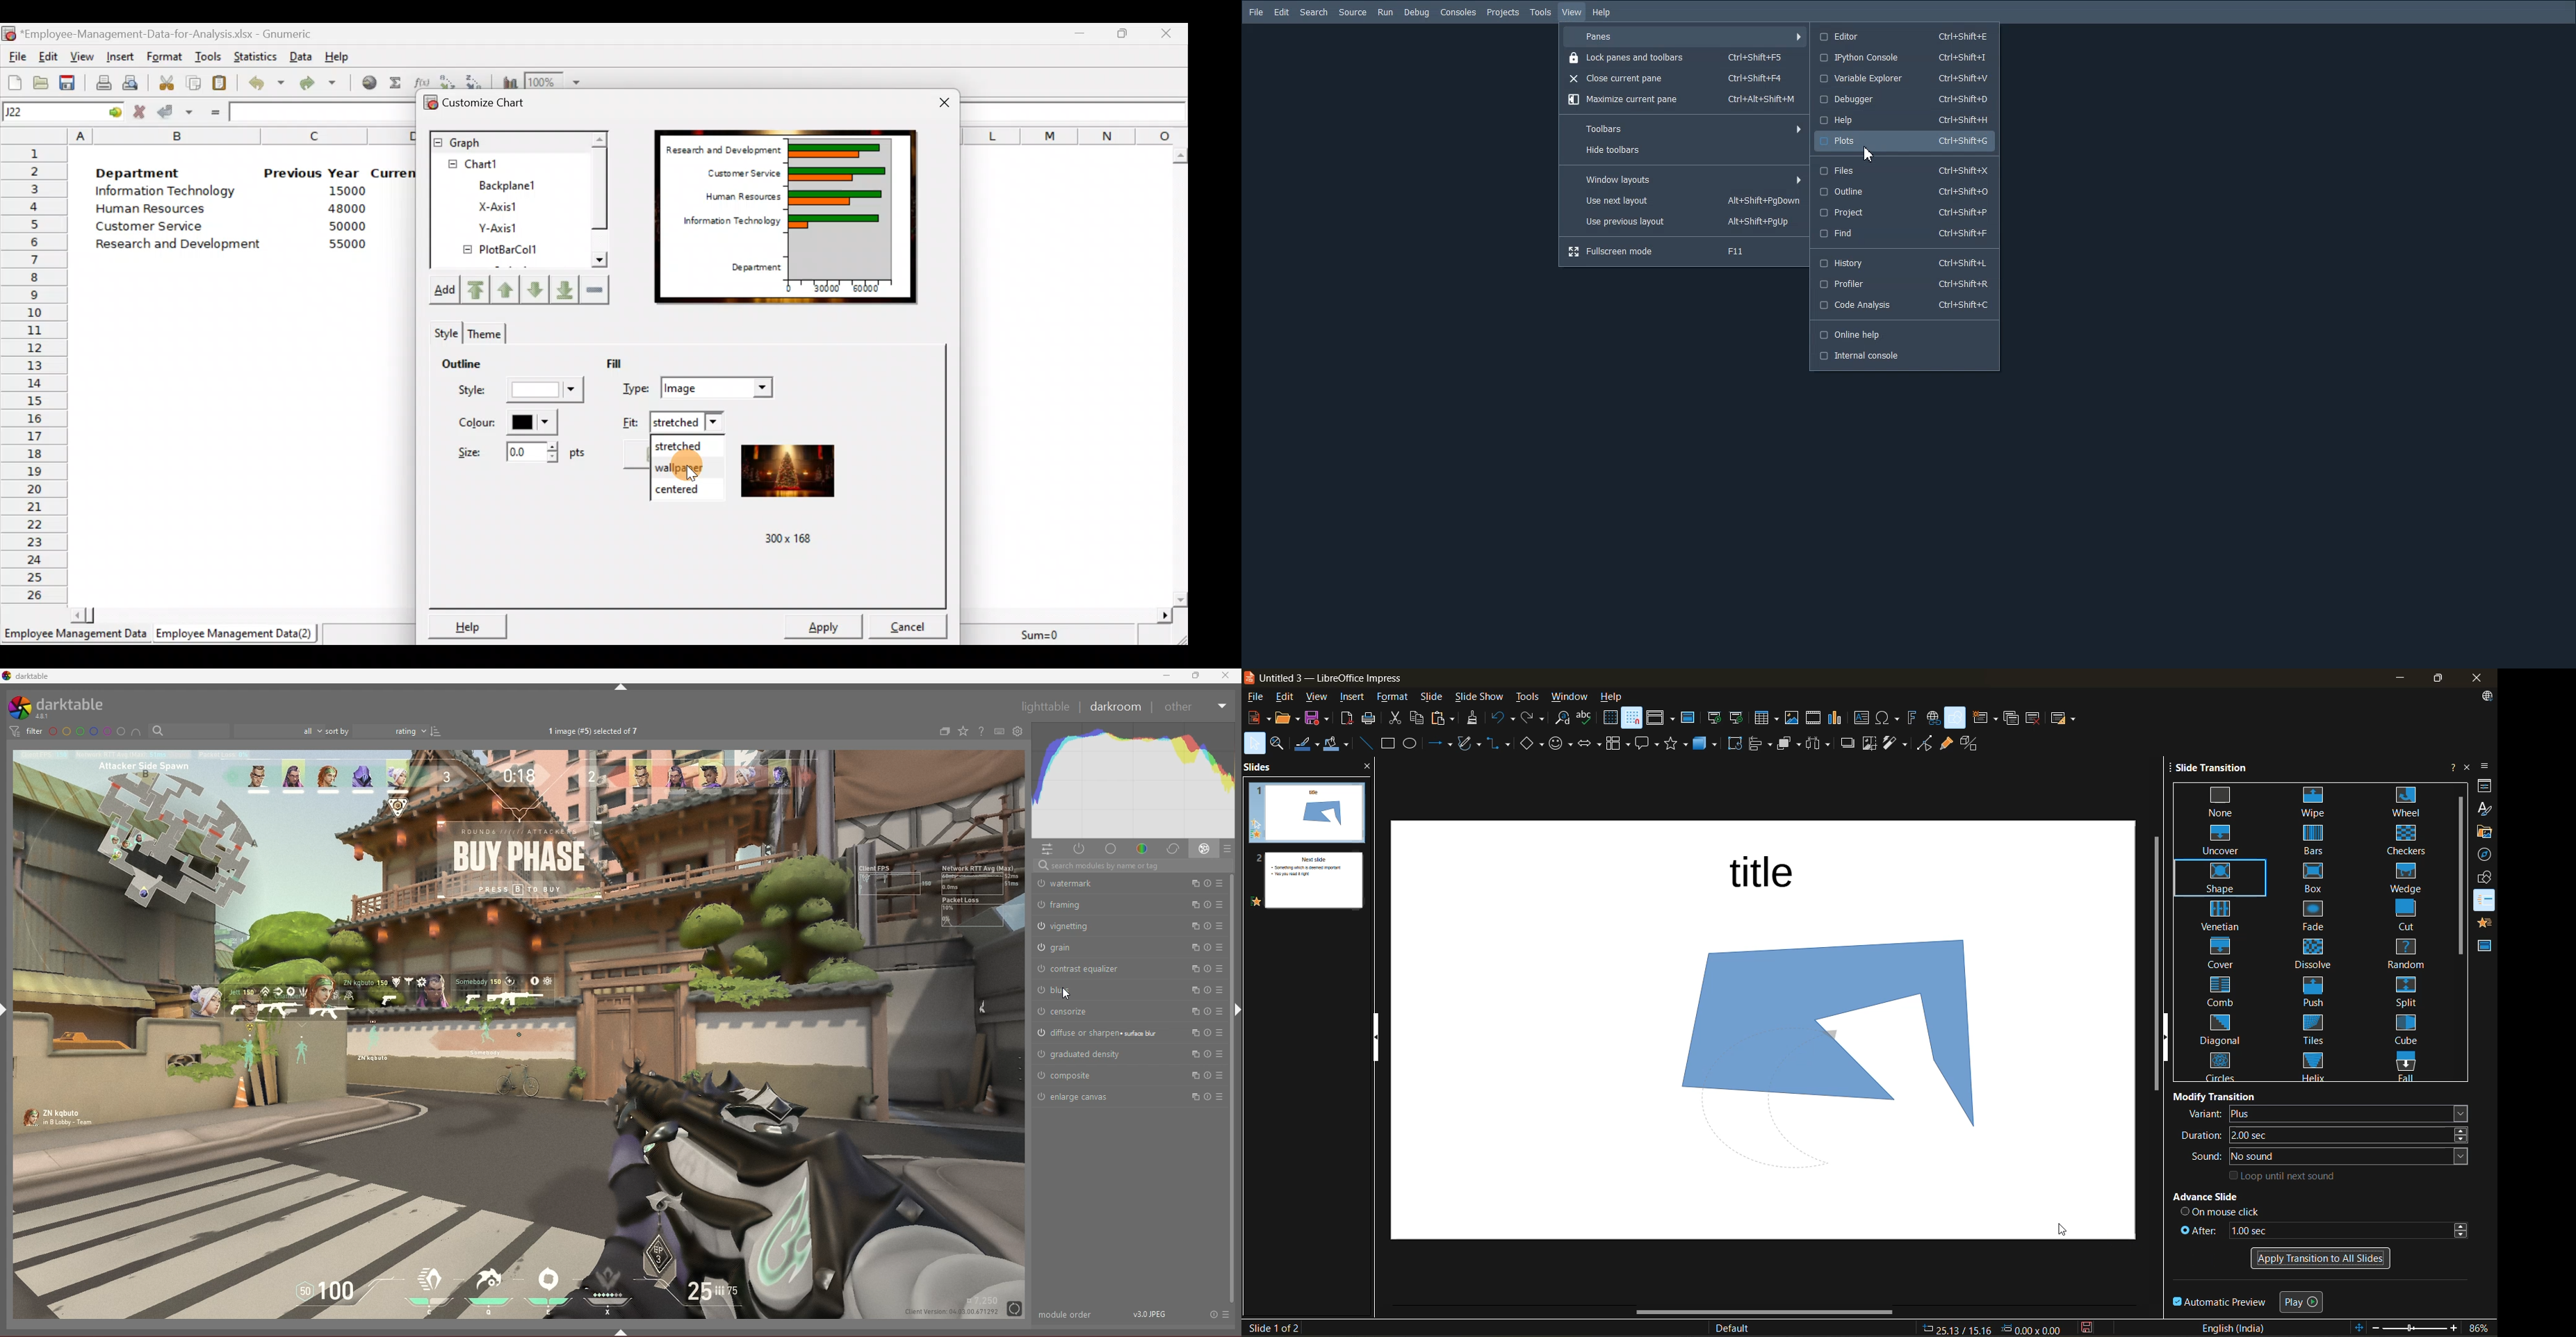  Describe the element at coordinates (1385, 13) in the screenshot. I see `Run` at that location.